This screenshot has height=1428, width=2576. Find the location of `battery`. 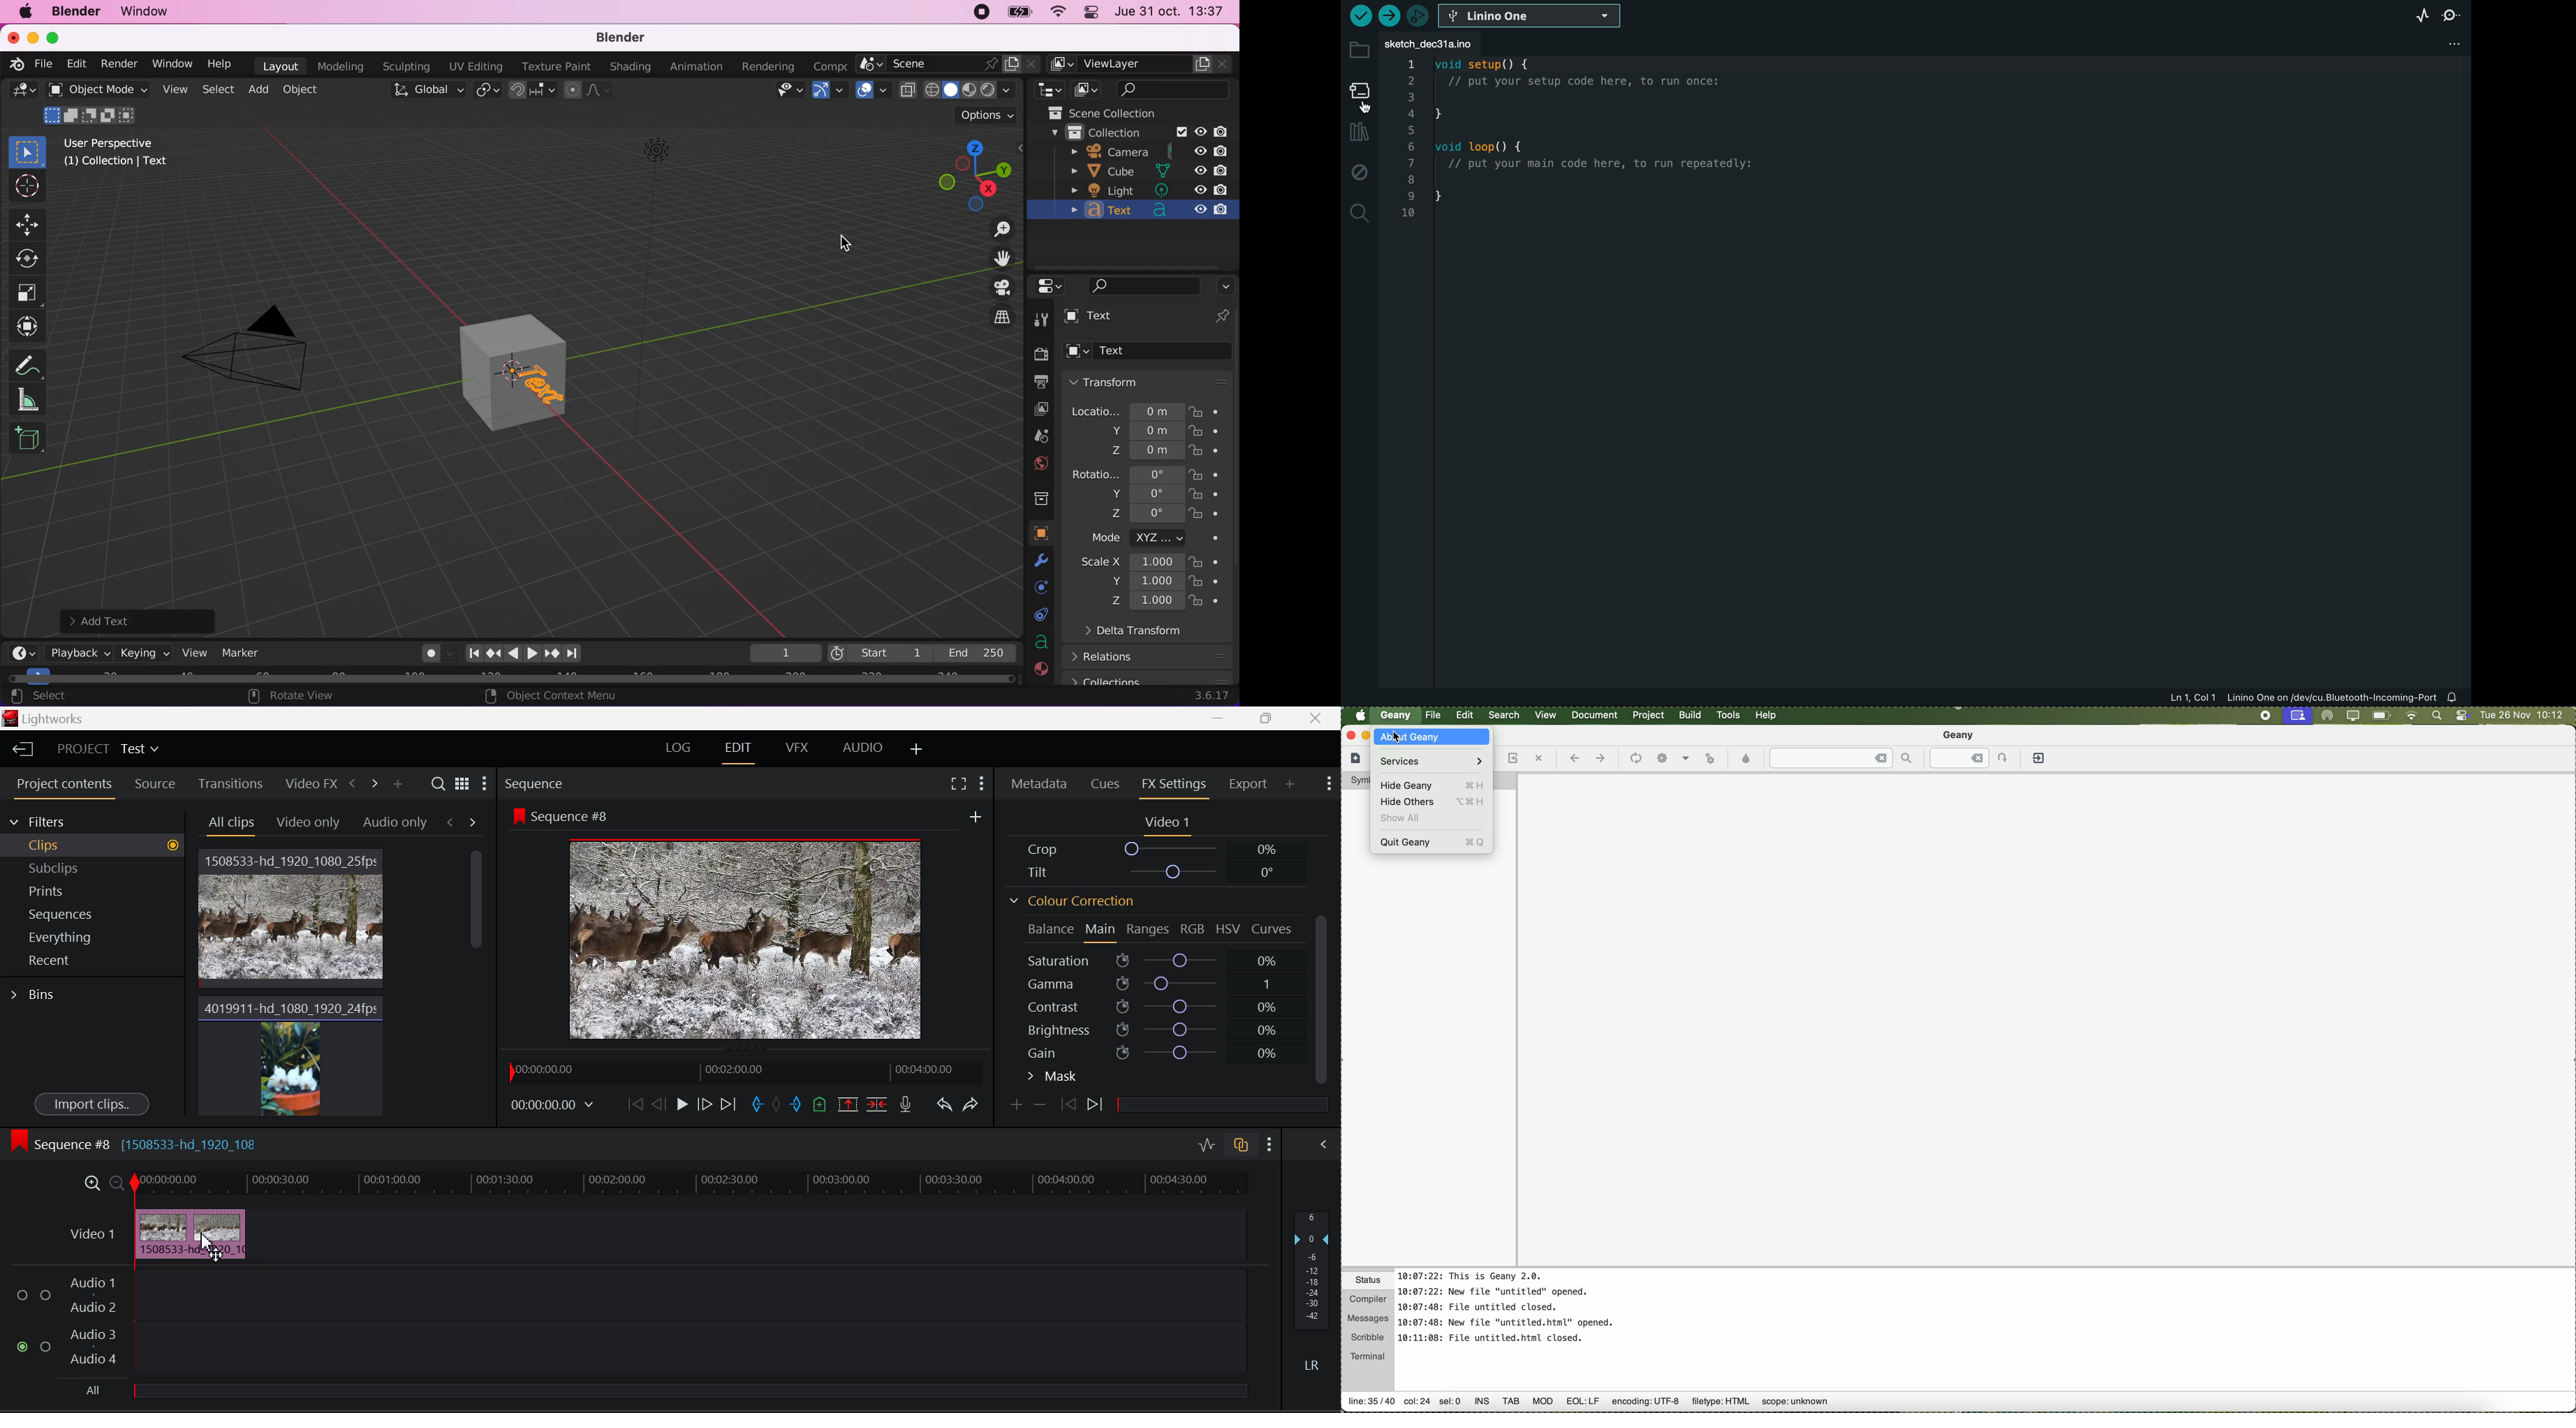

battery is located at coordinates (2382, 716).